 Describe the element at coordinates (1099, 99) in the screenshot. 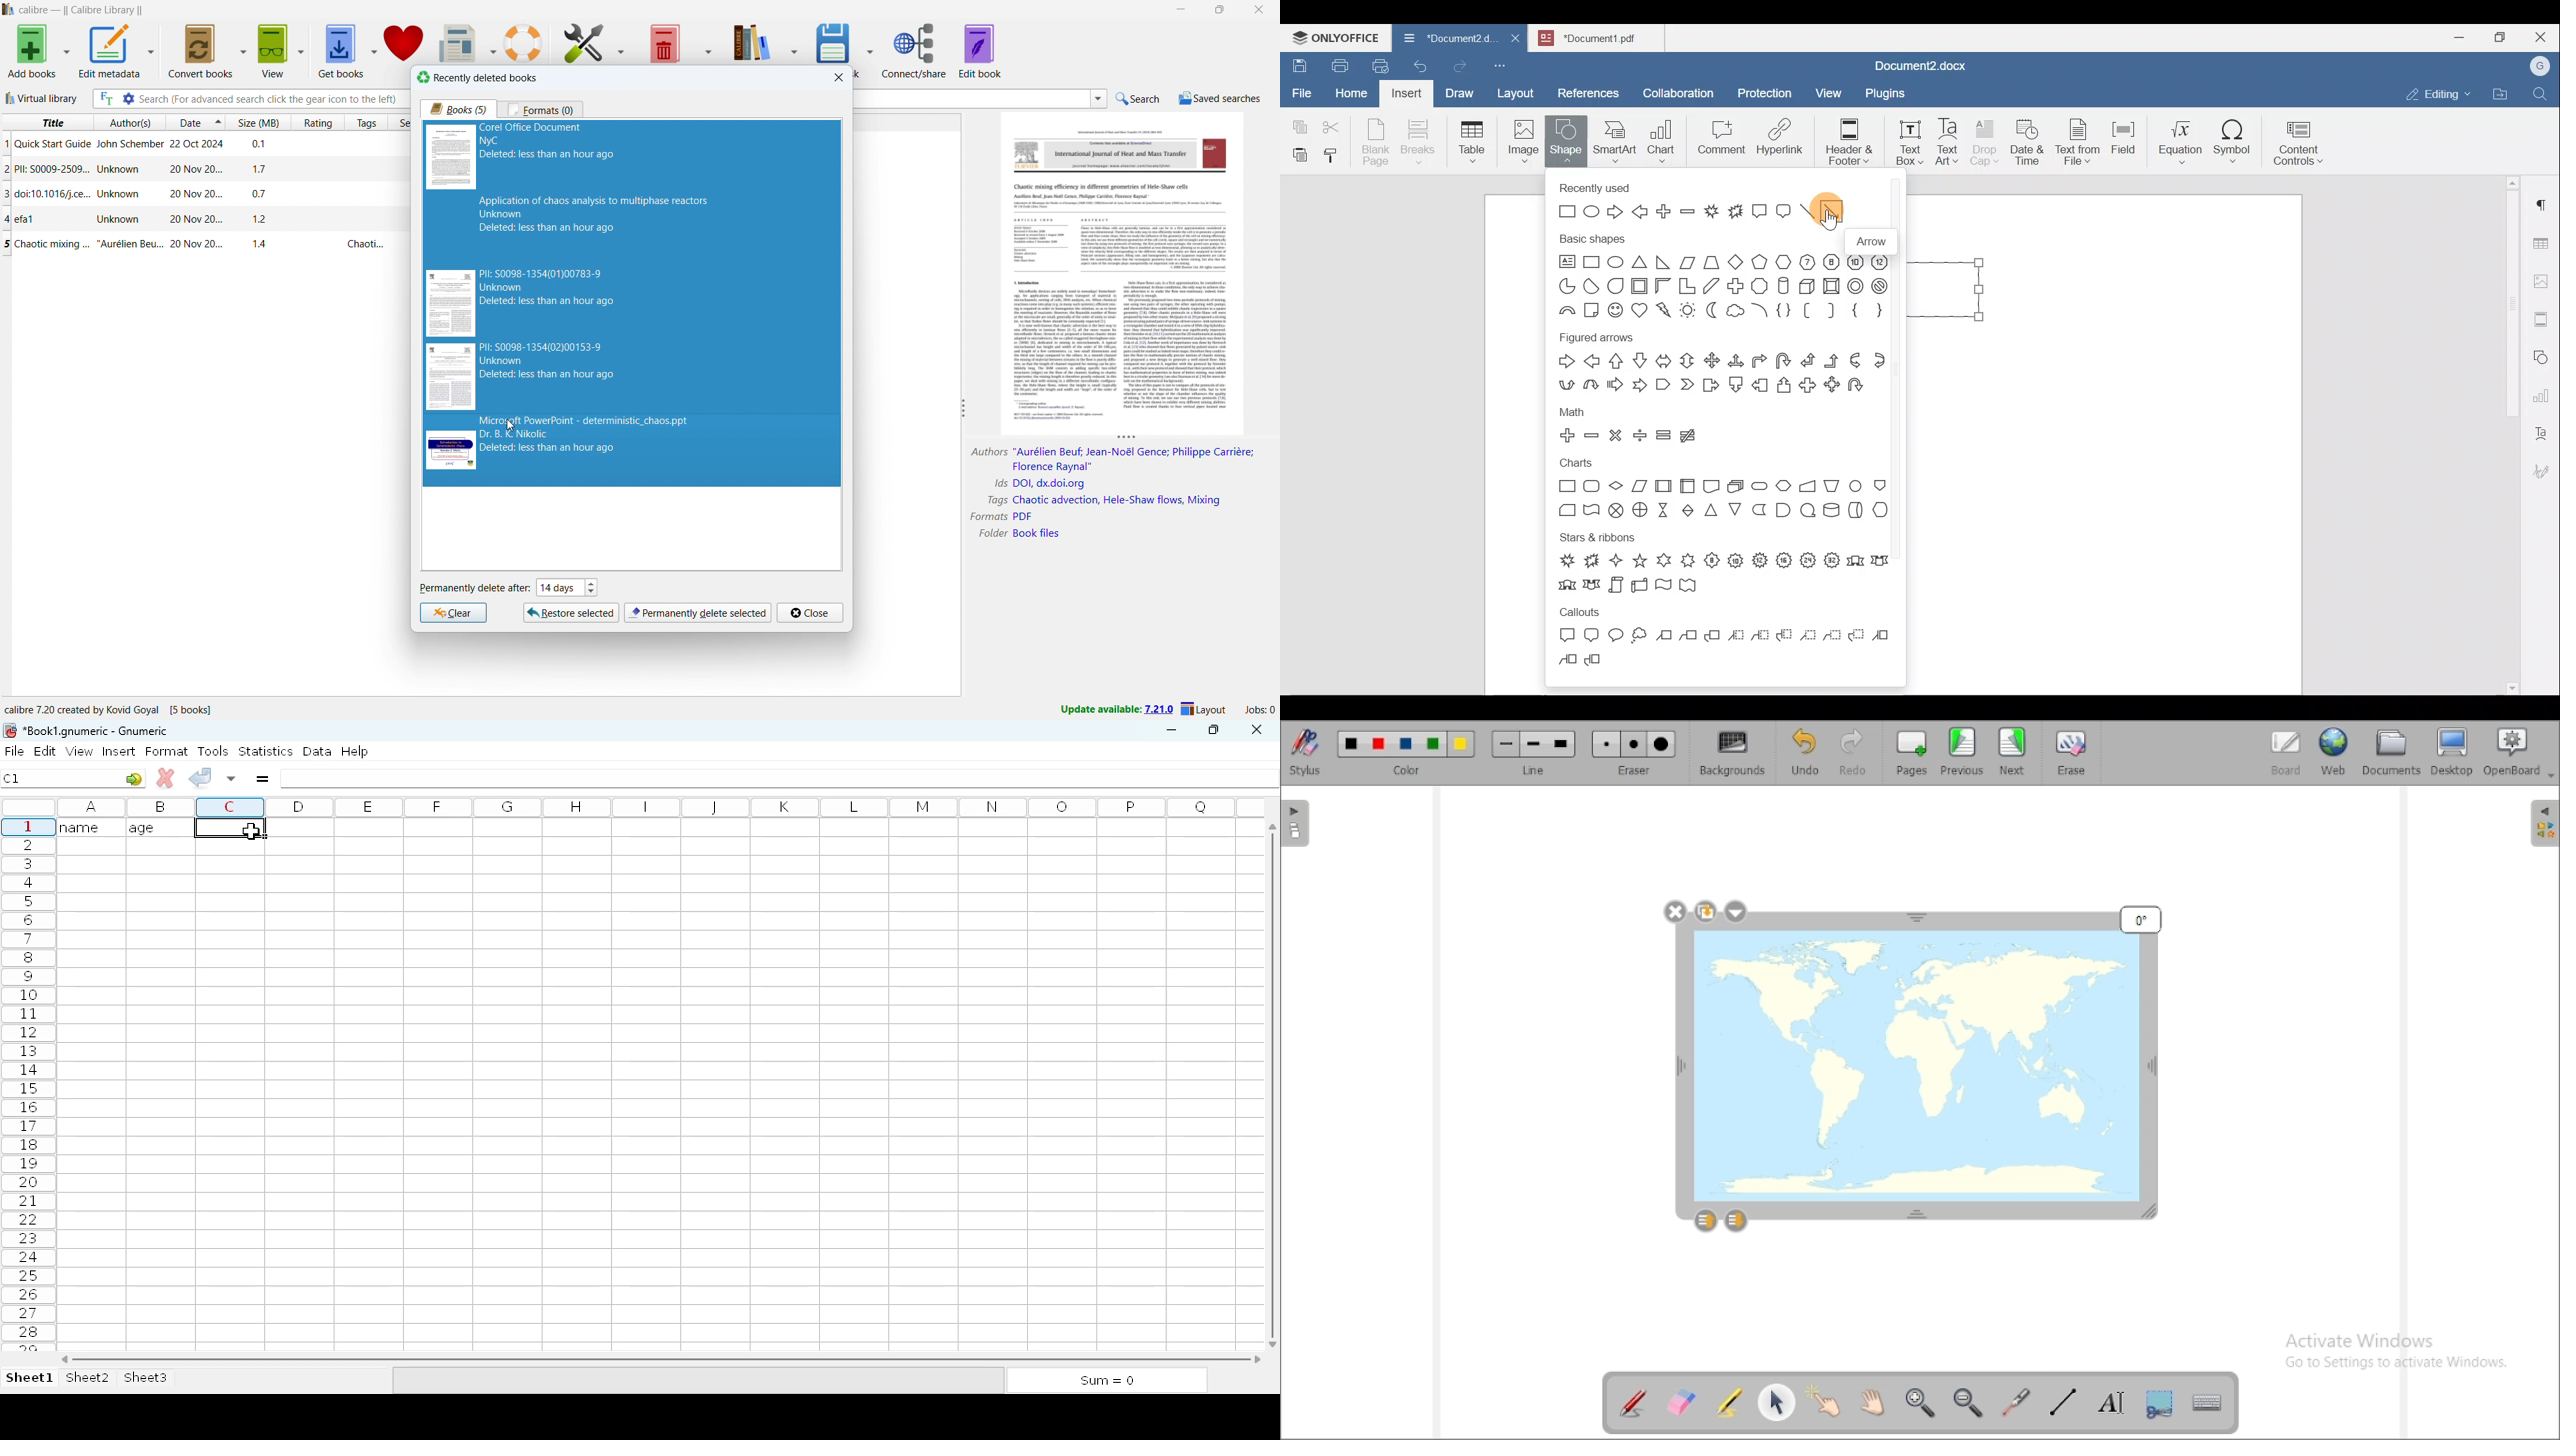

I see `search history` at that location.